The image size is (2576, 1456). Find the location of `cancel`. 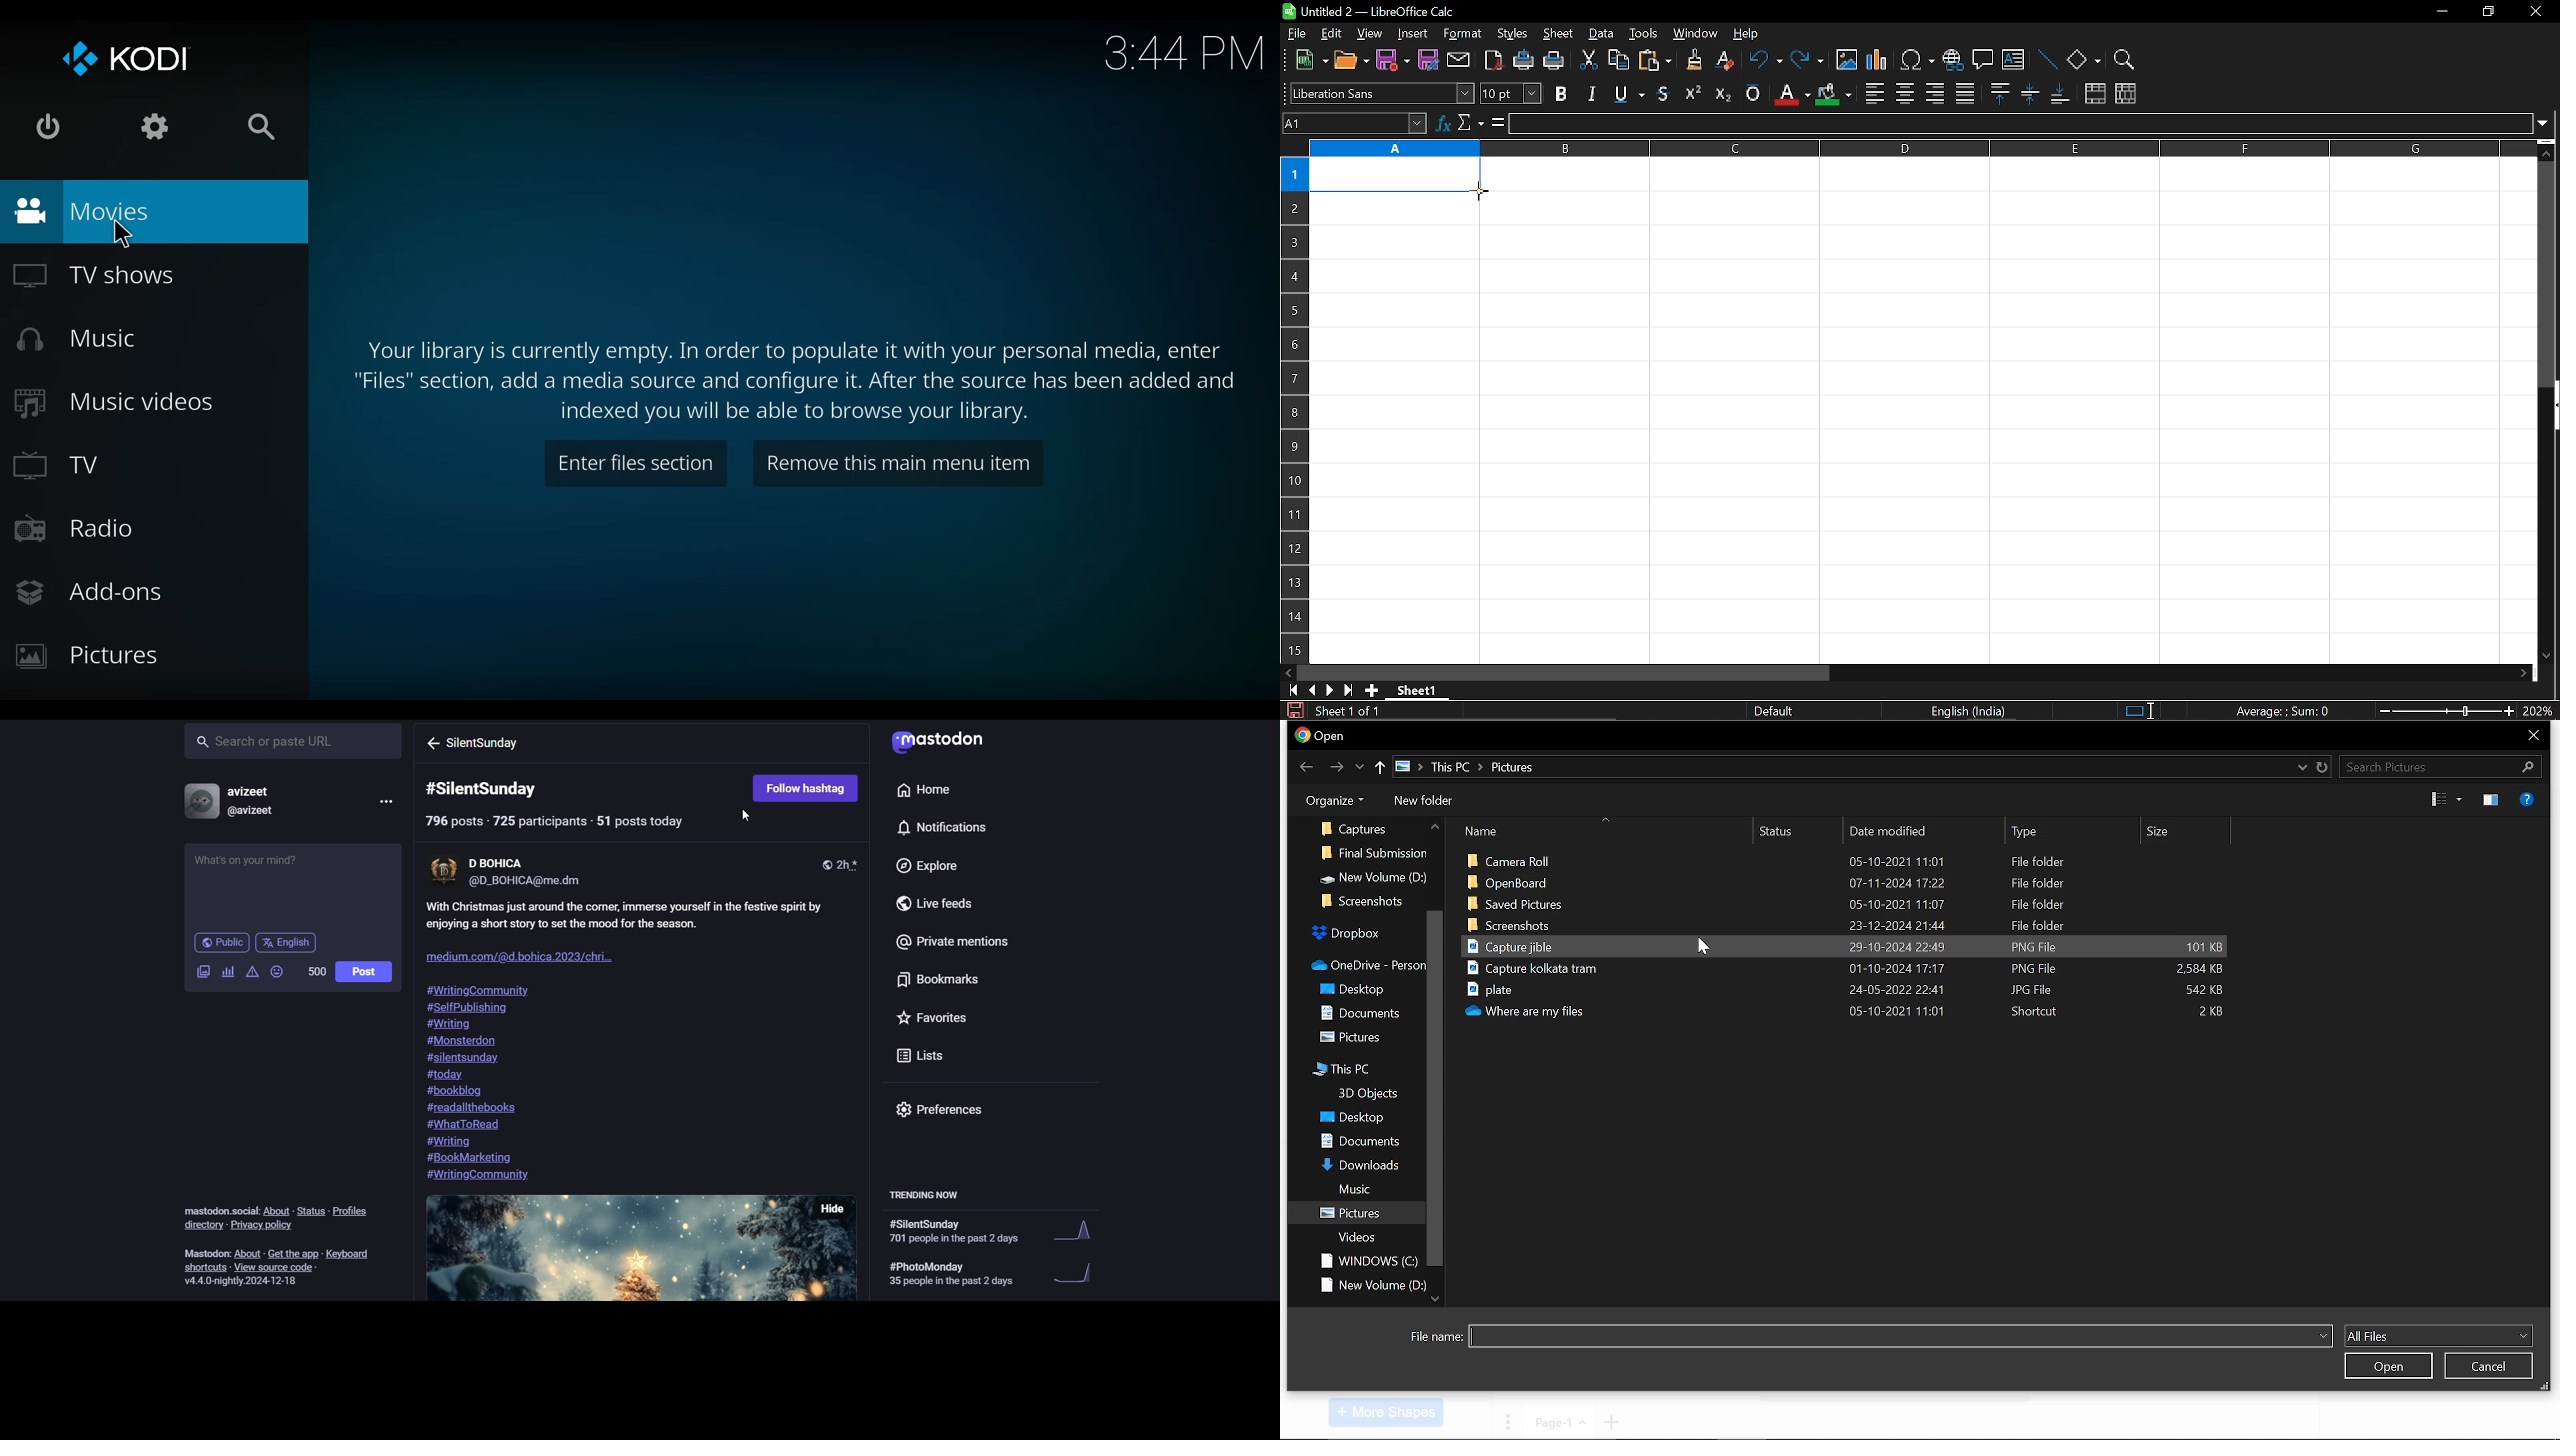

cancel is located at coordinates (2489, 1367).